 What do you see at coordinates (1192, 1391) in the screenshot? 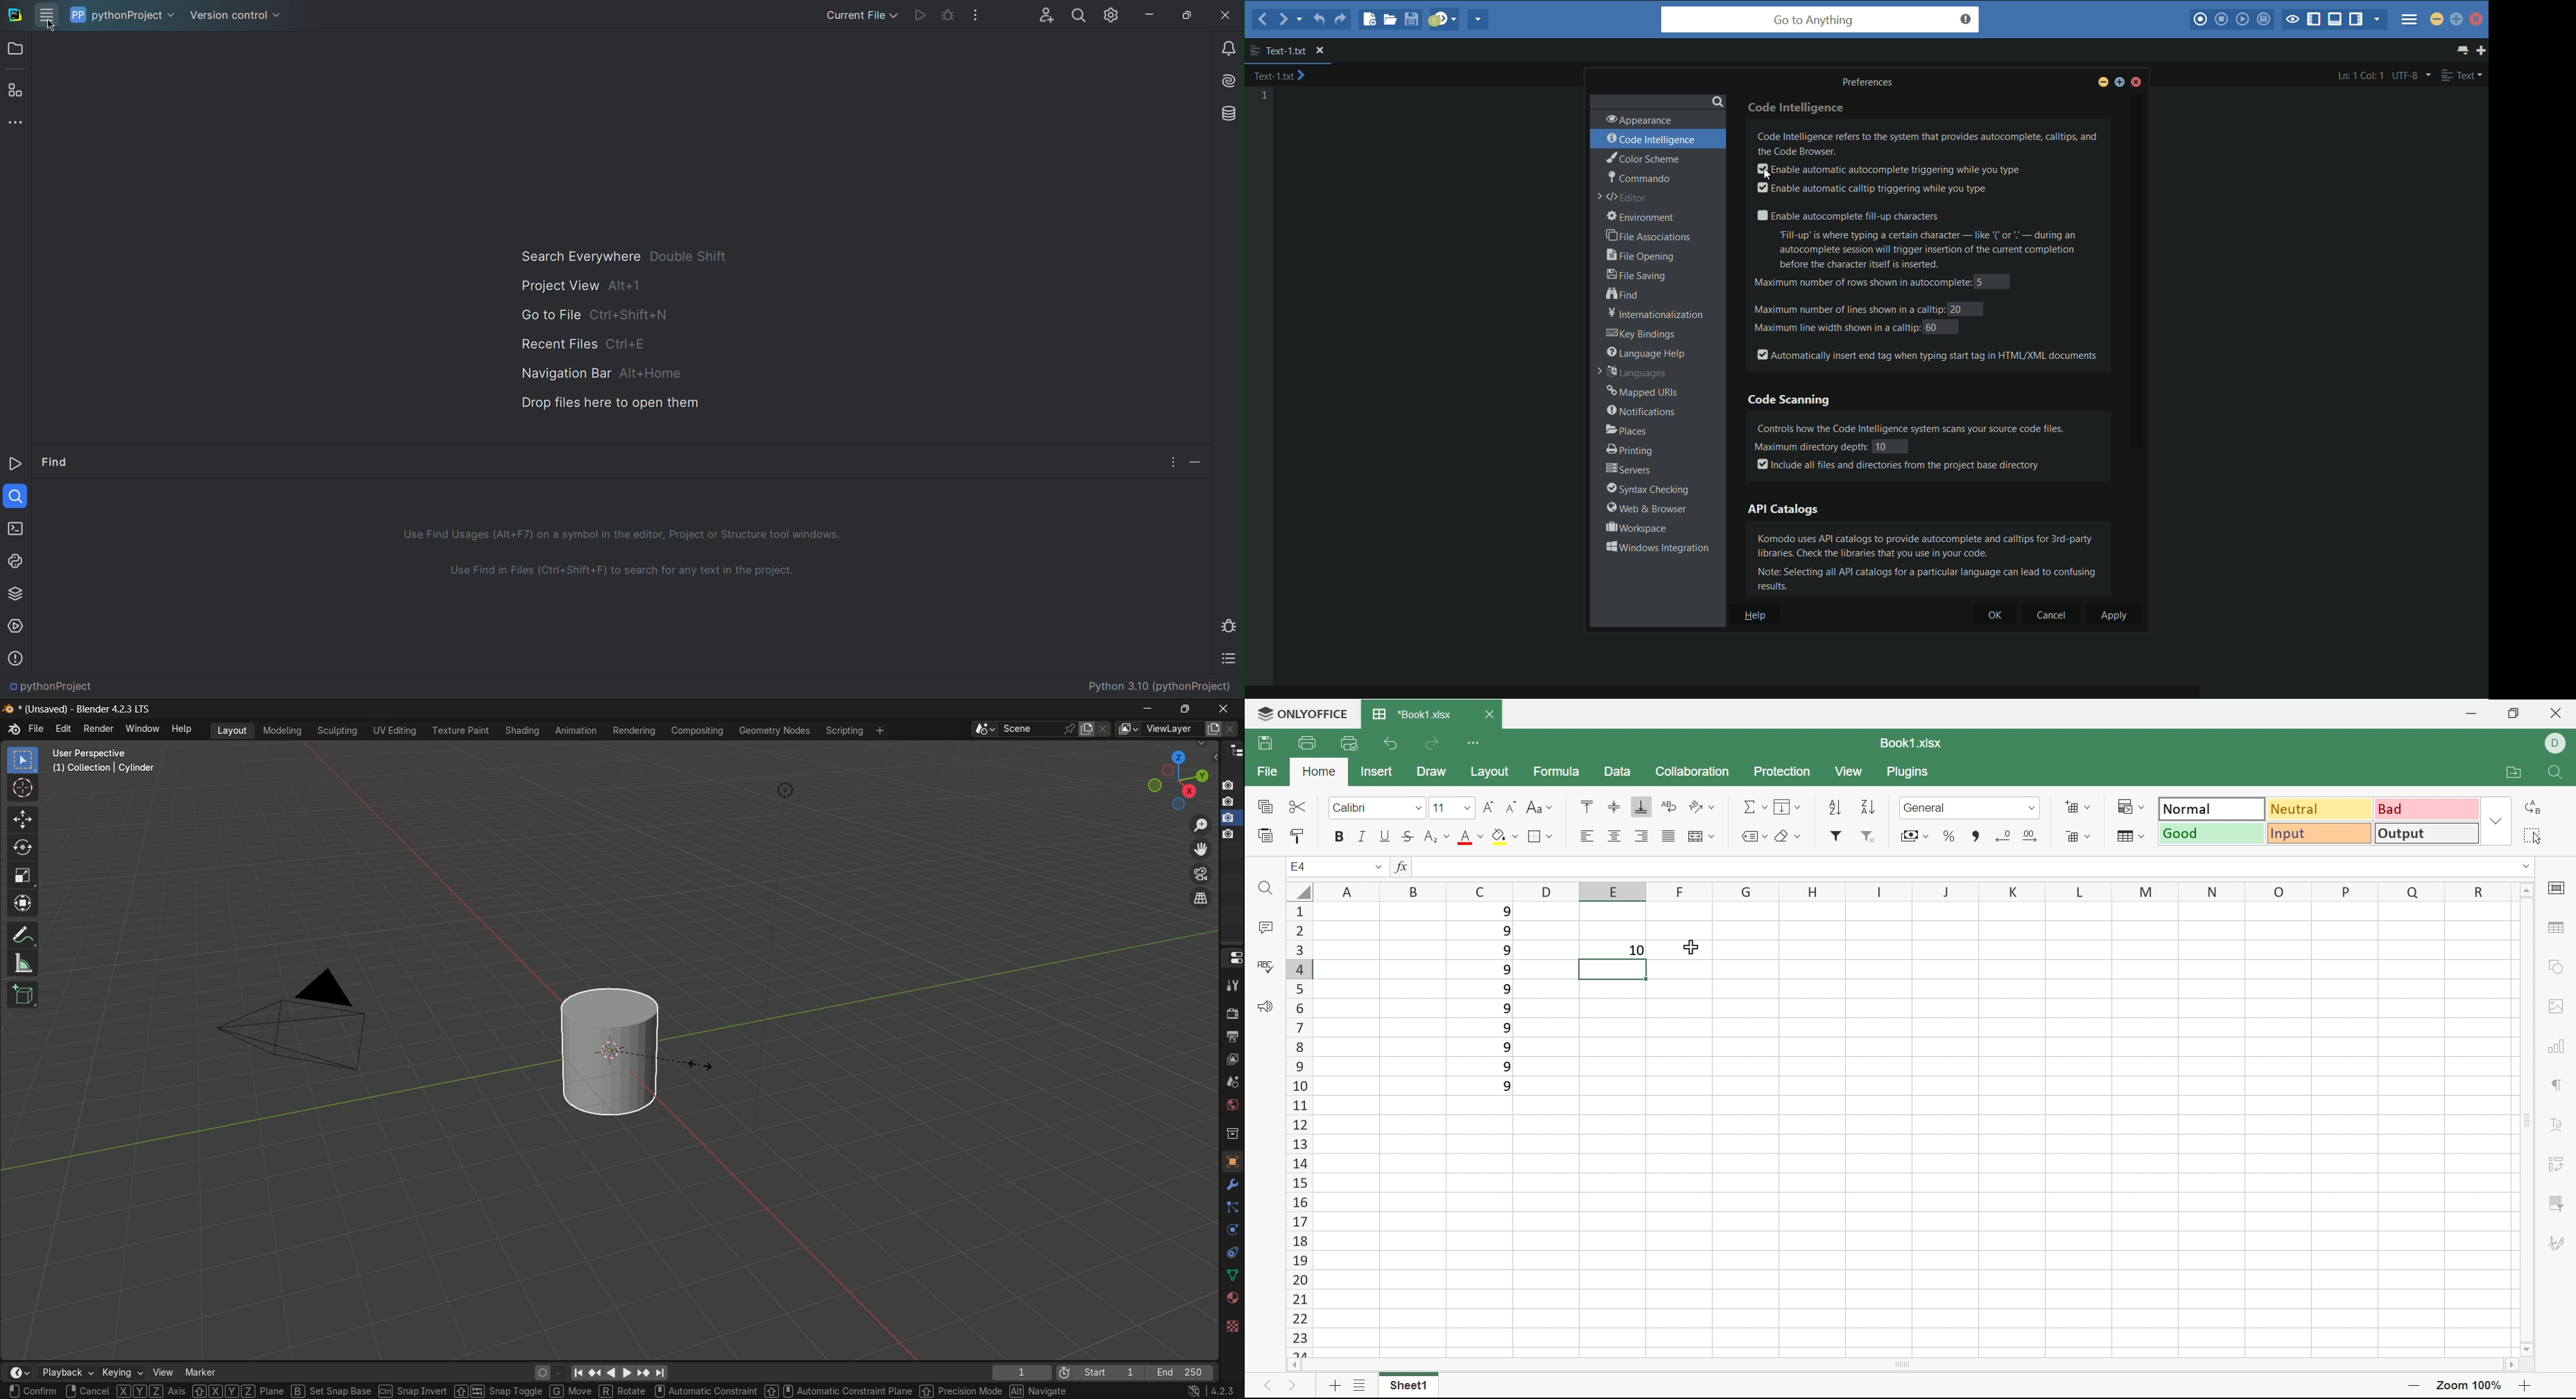
I see `no internet ` at bounding box center [1192, 1391].